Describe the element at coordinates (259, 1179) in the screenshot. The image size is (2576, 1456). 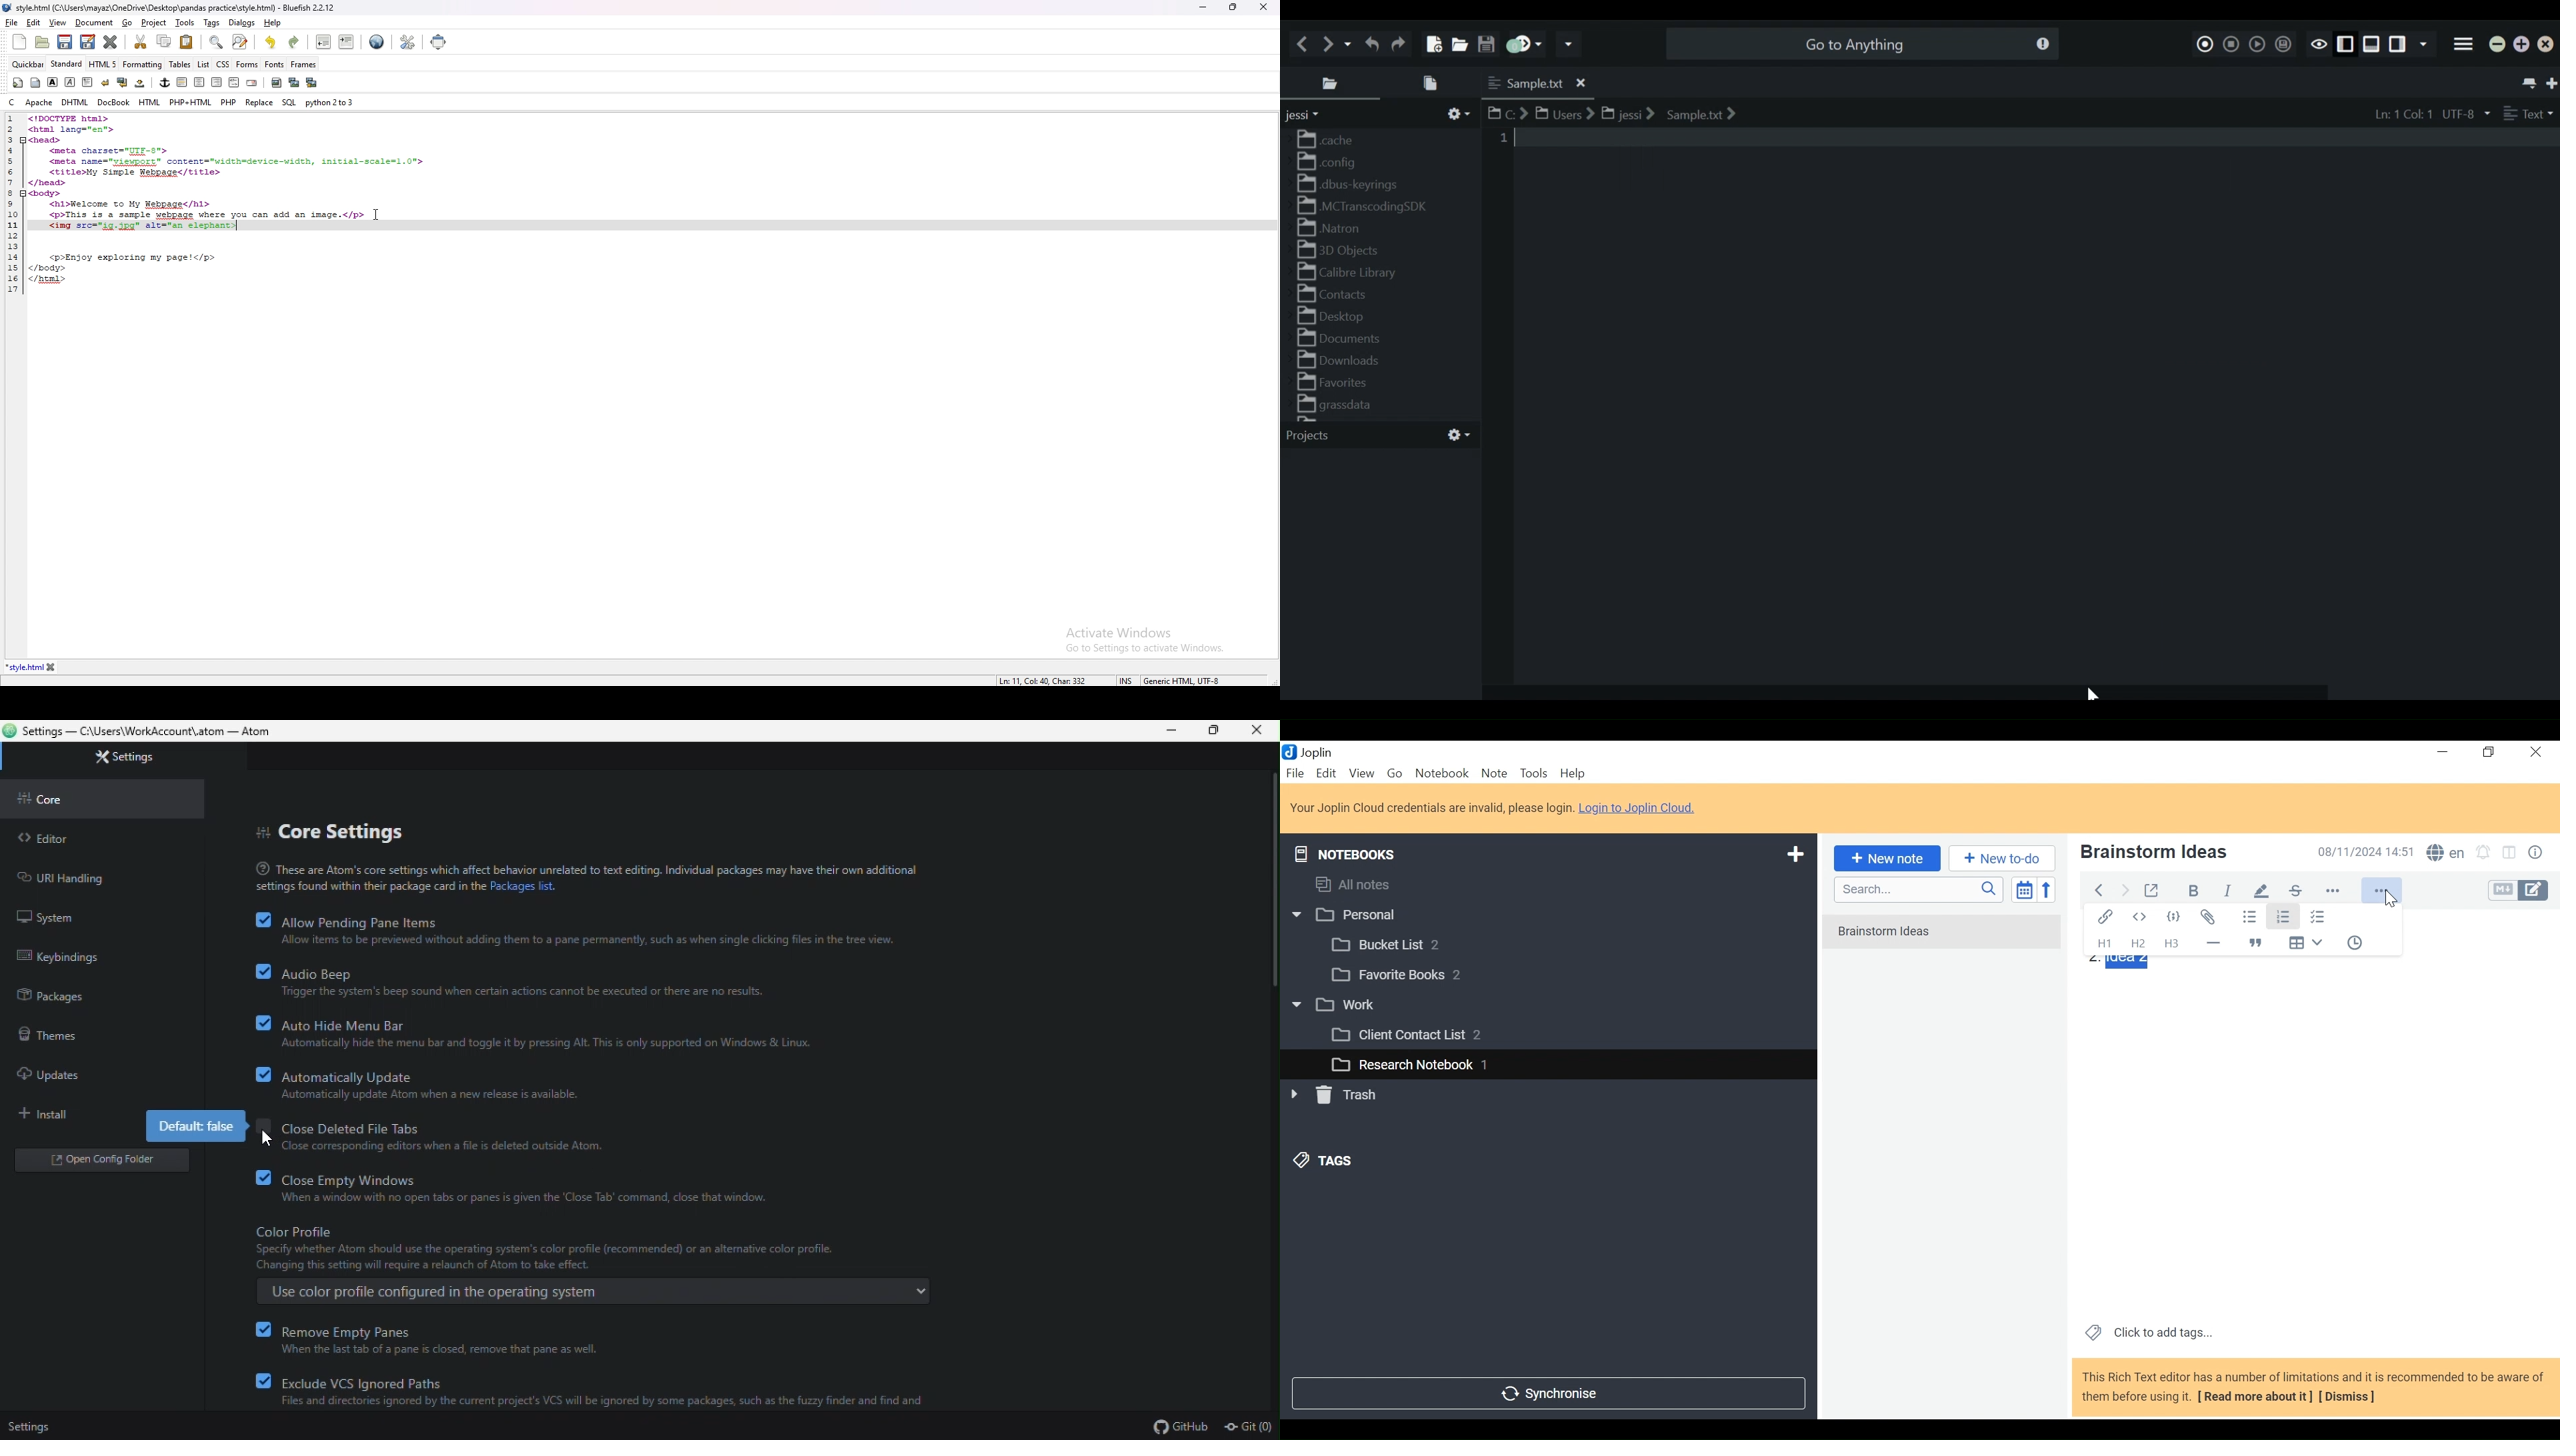
I see `checkbox` at that location.